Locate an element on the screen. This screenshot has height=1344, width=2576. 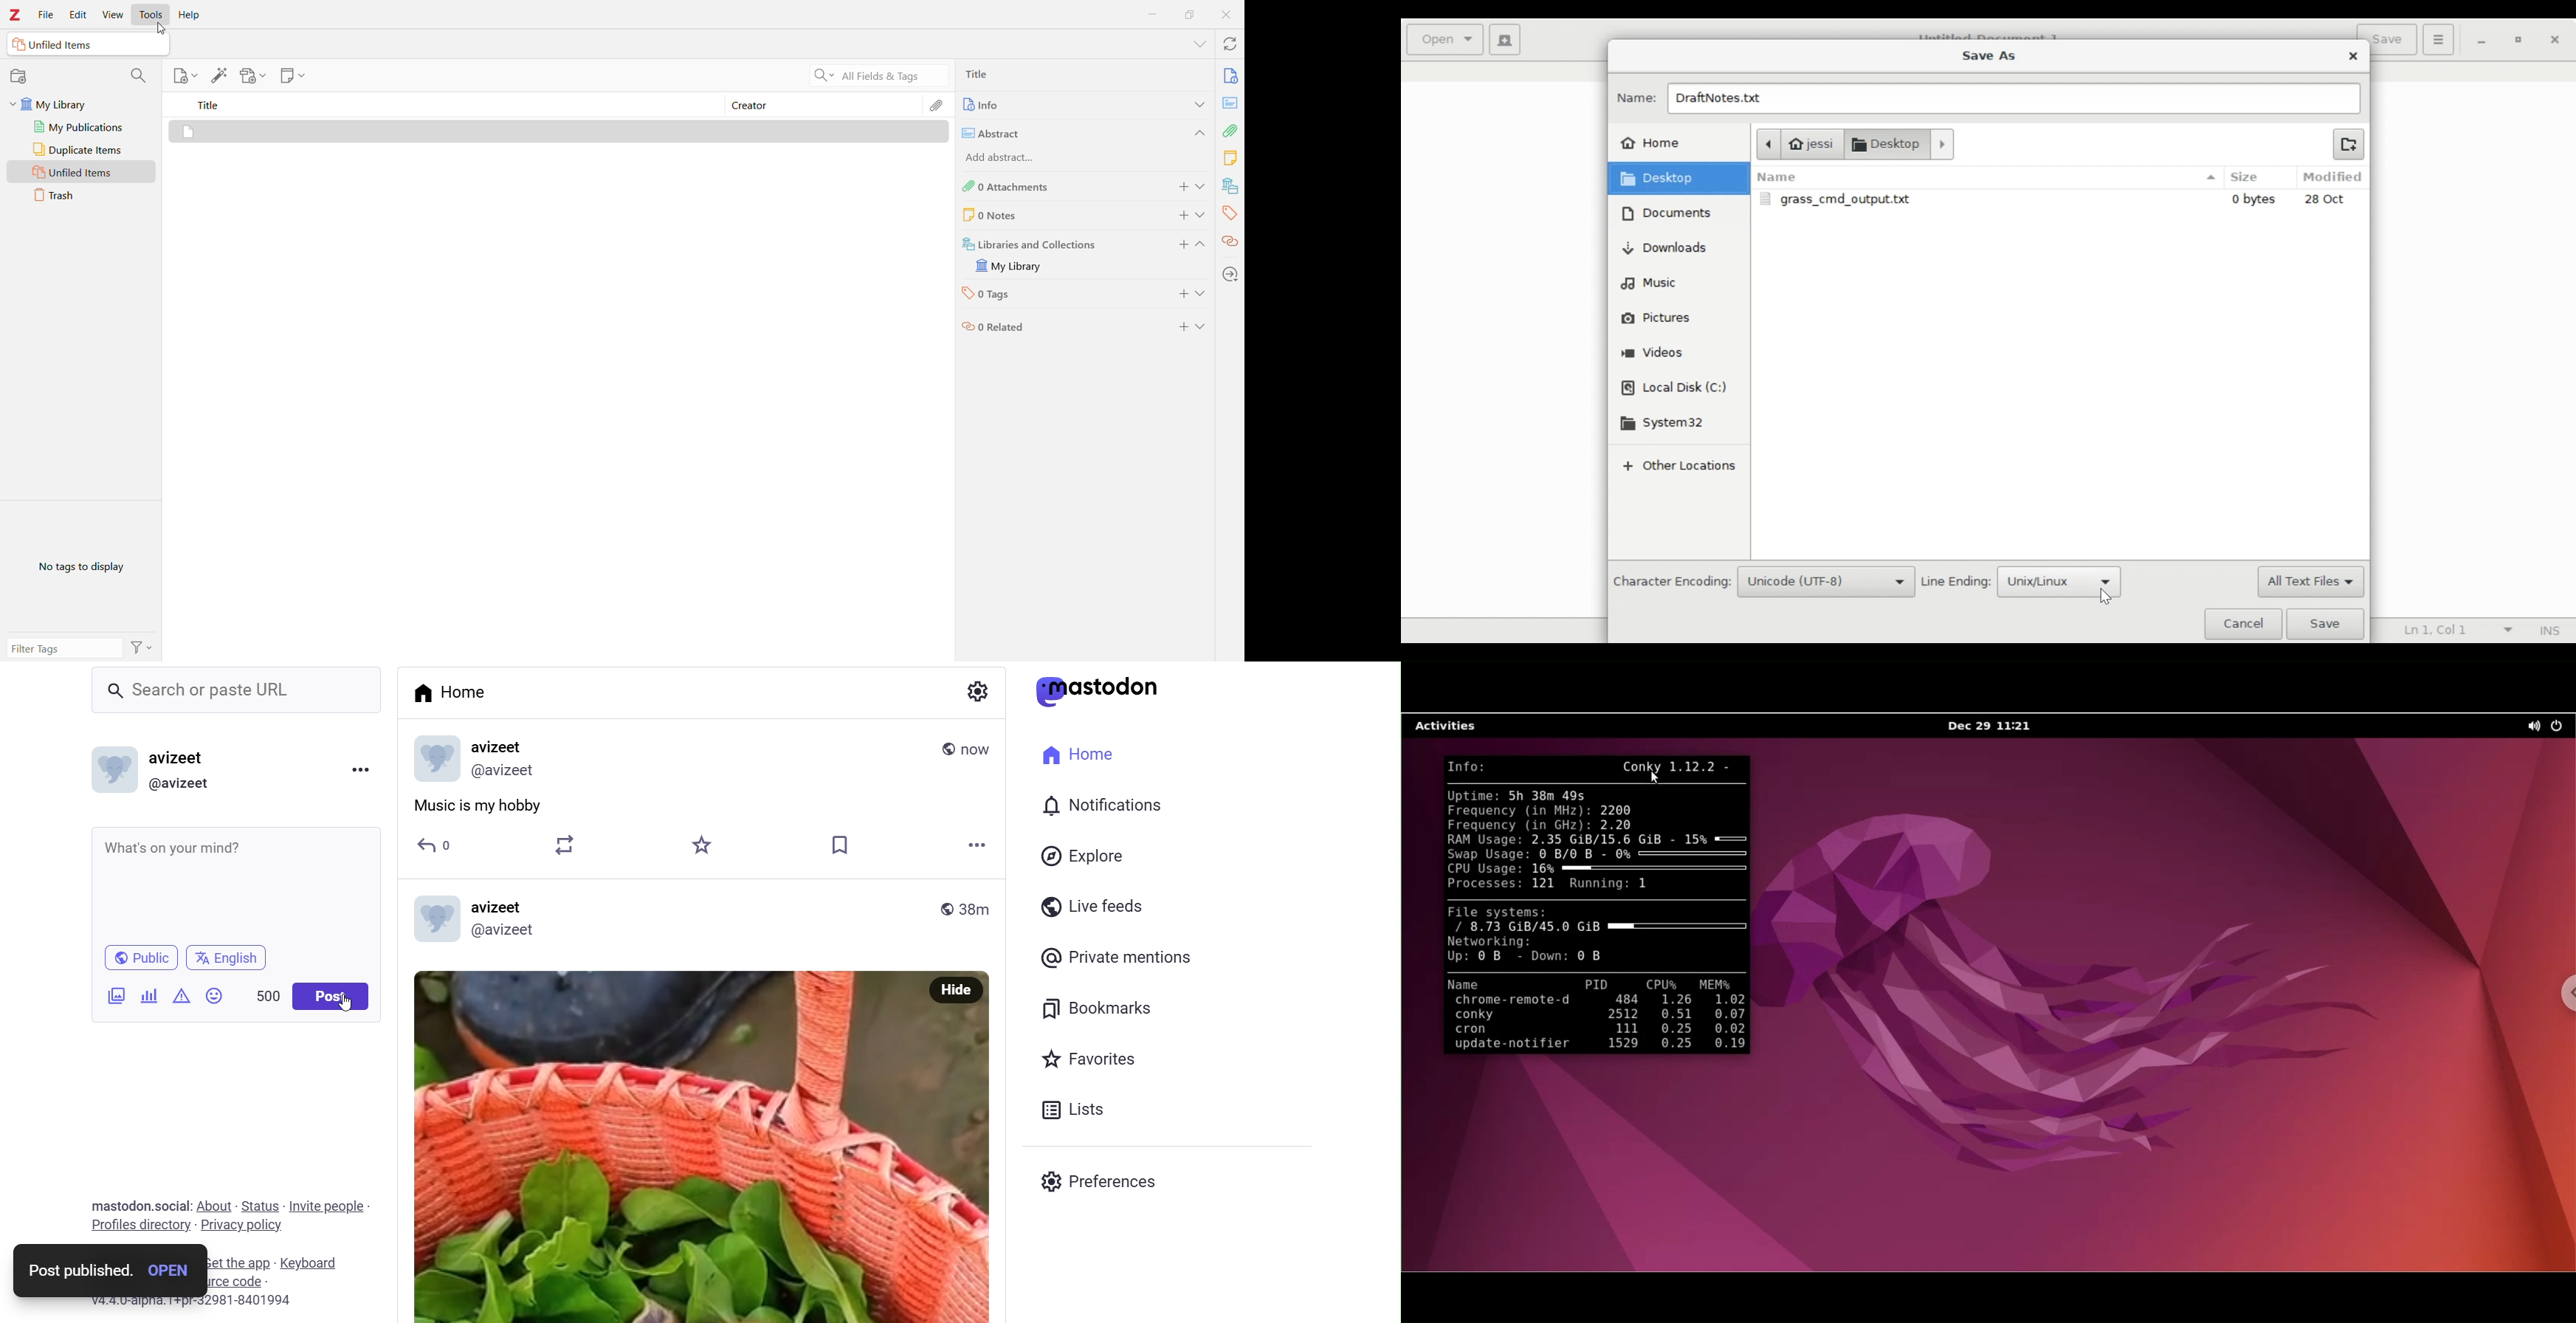
@avizeet is located at coordinates (509, 772).